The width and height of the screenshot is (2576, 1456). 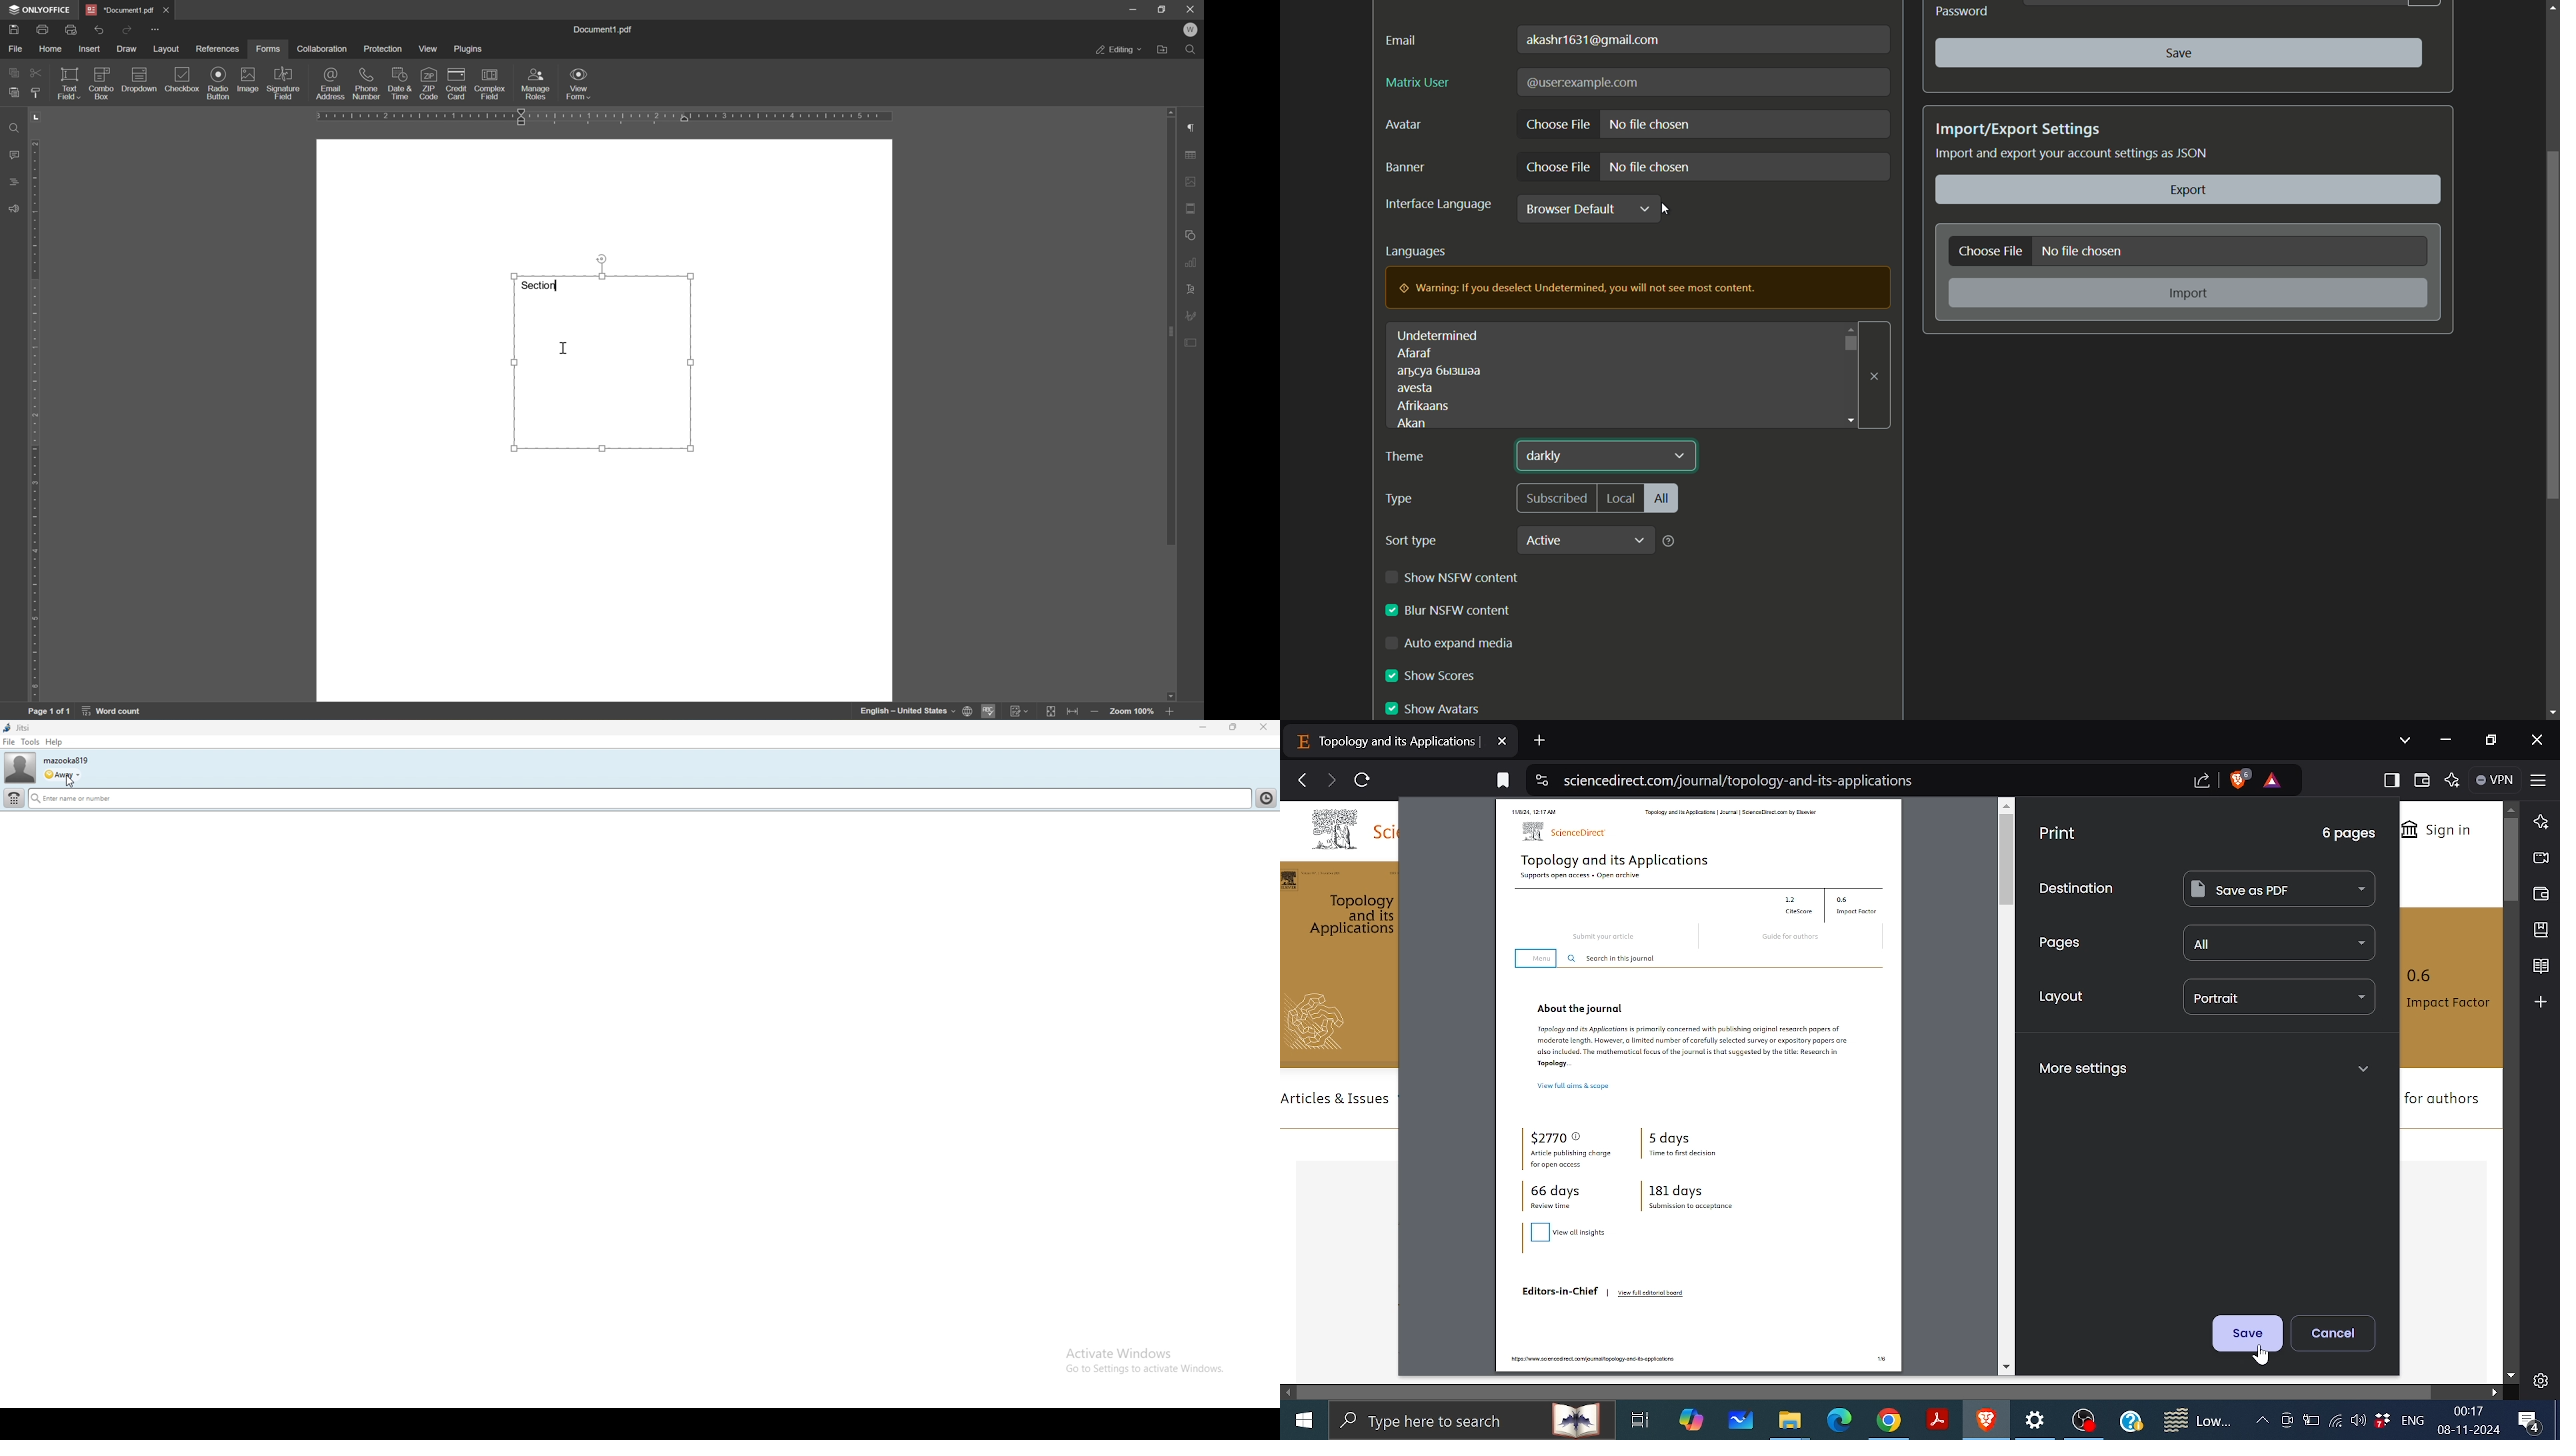 What do you see at coordinates (1577, 875) in the screenshot?
I see `Supports open access • Open archive` at bounding box center [1577, 875].